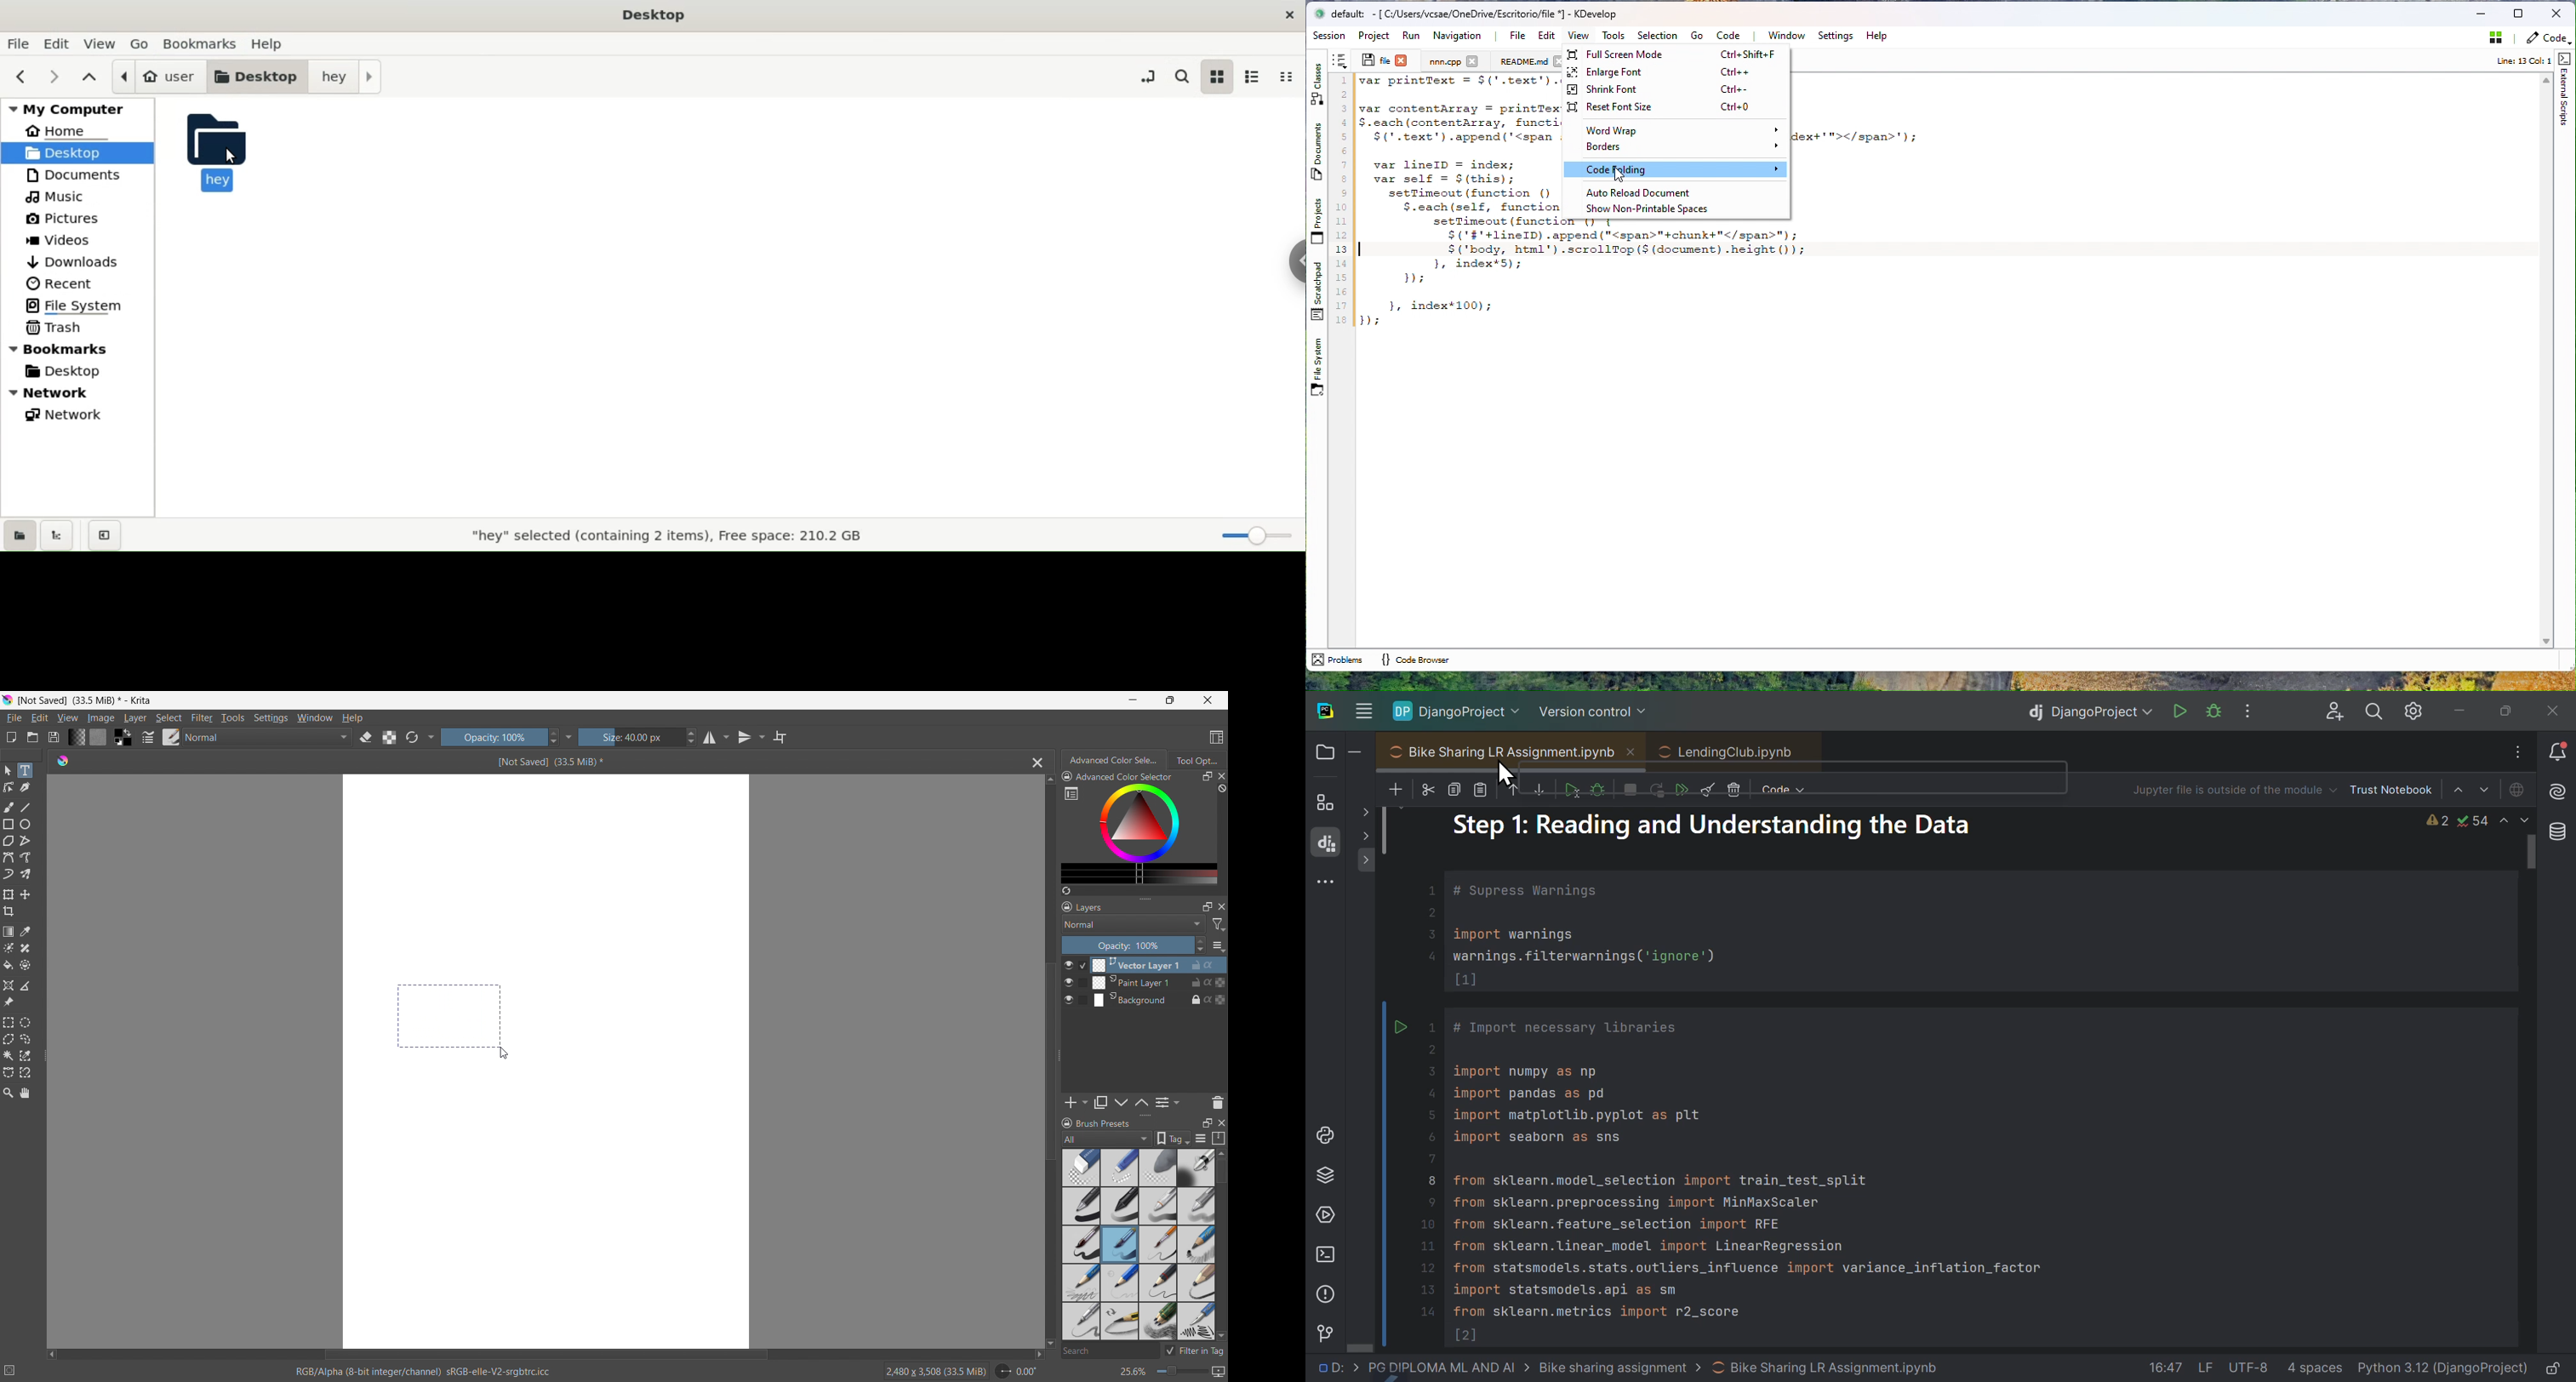 This screenshot has height=1400, width=2576. Describe the element at coordinates (1201, 1138) in the screenshot. I see `display settings` at that location.